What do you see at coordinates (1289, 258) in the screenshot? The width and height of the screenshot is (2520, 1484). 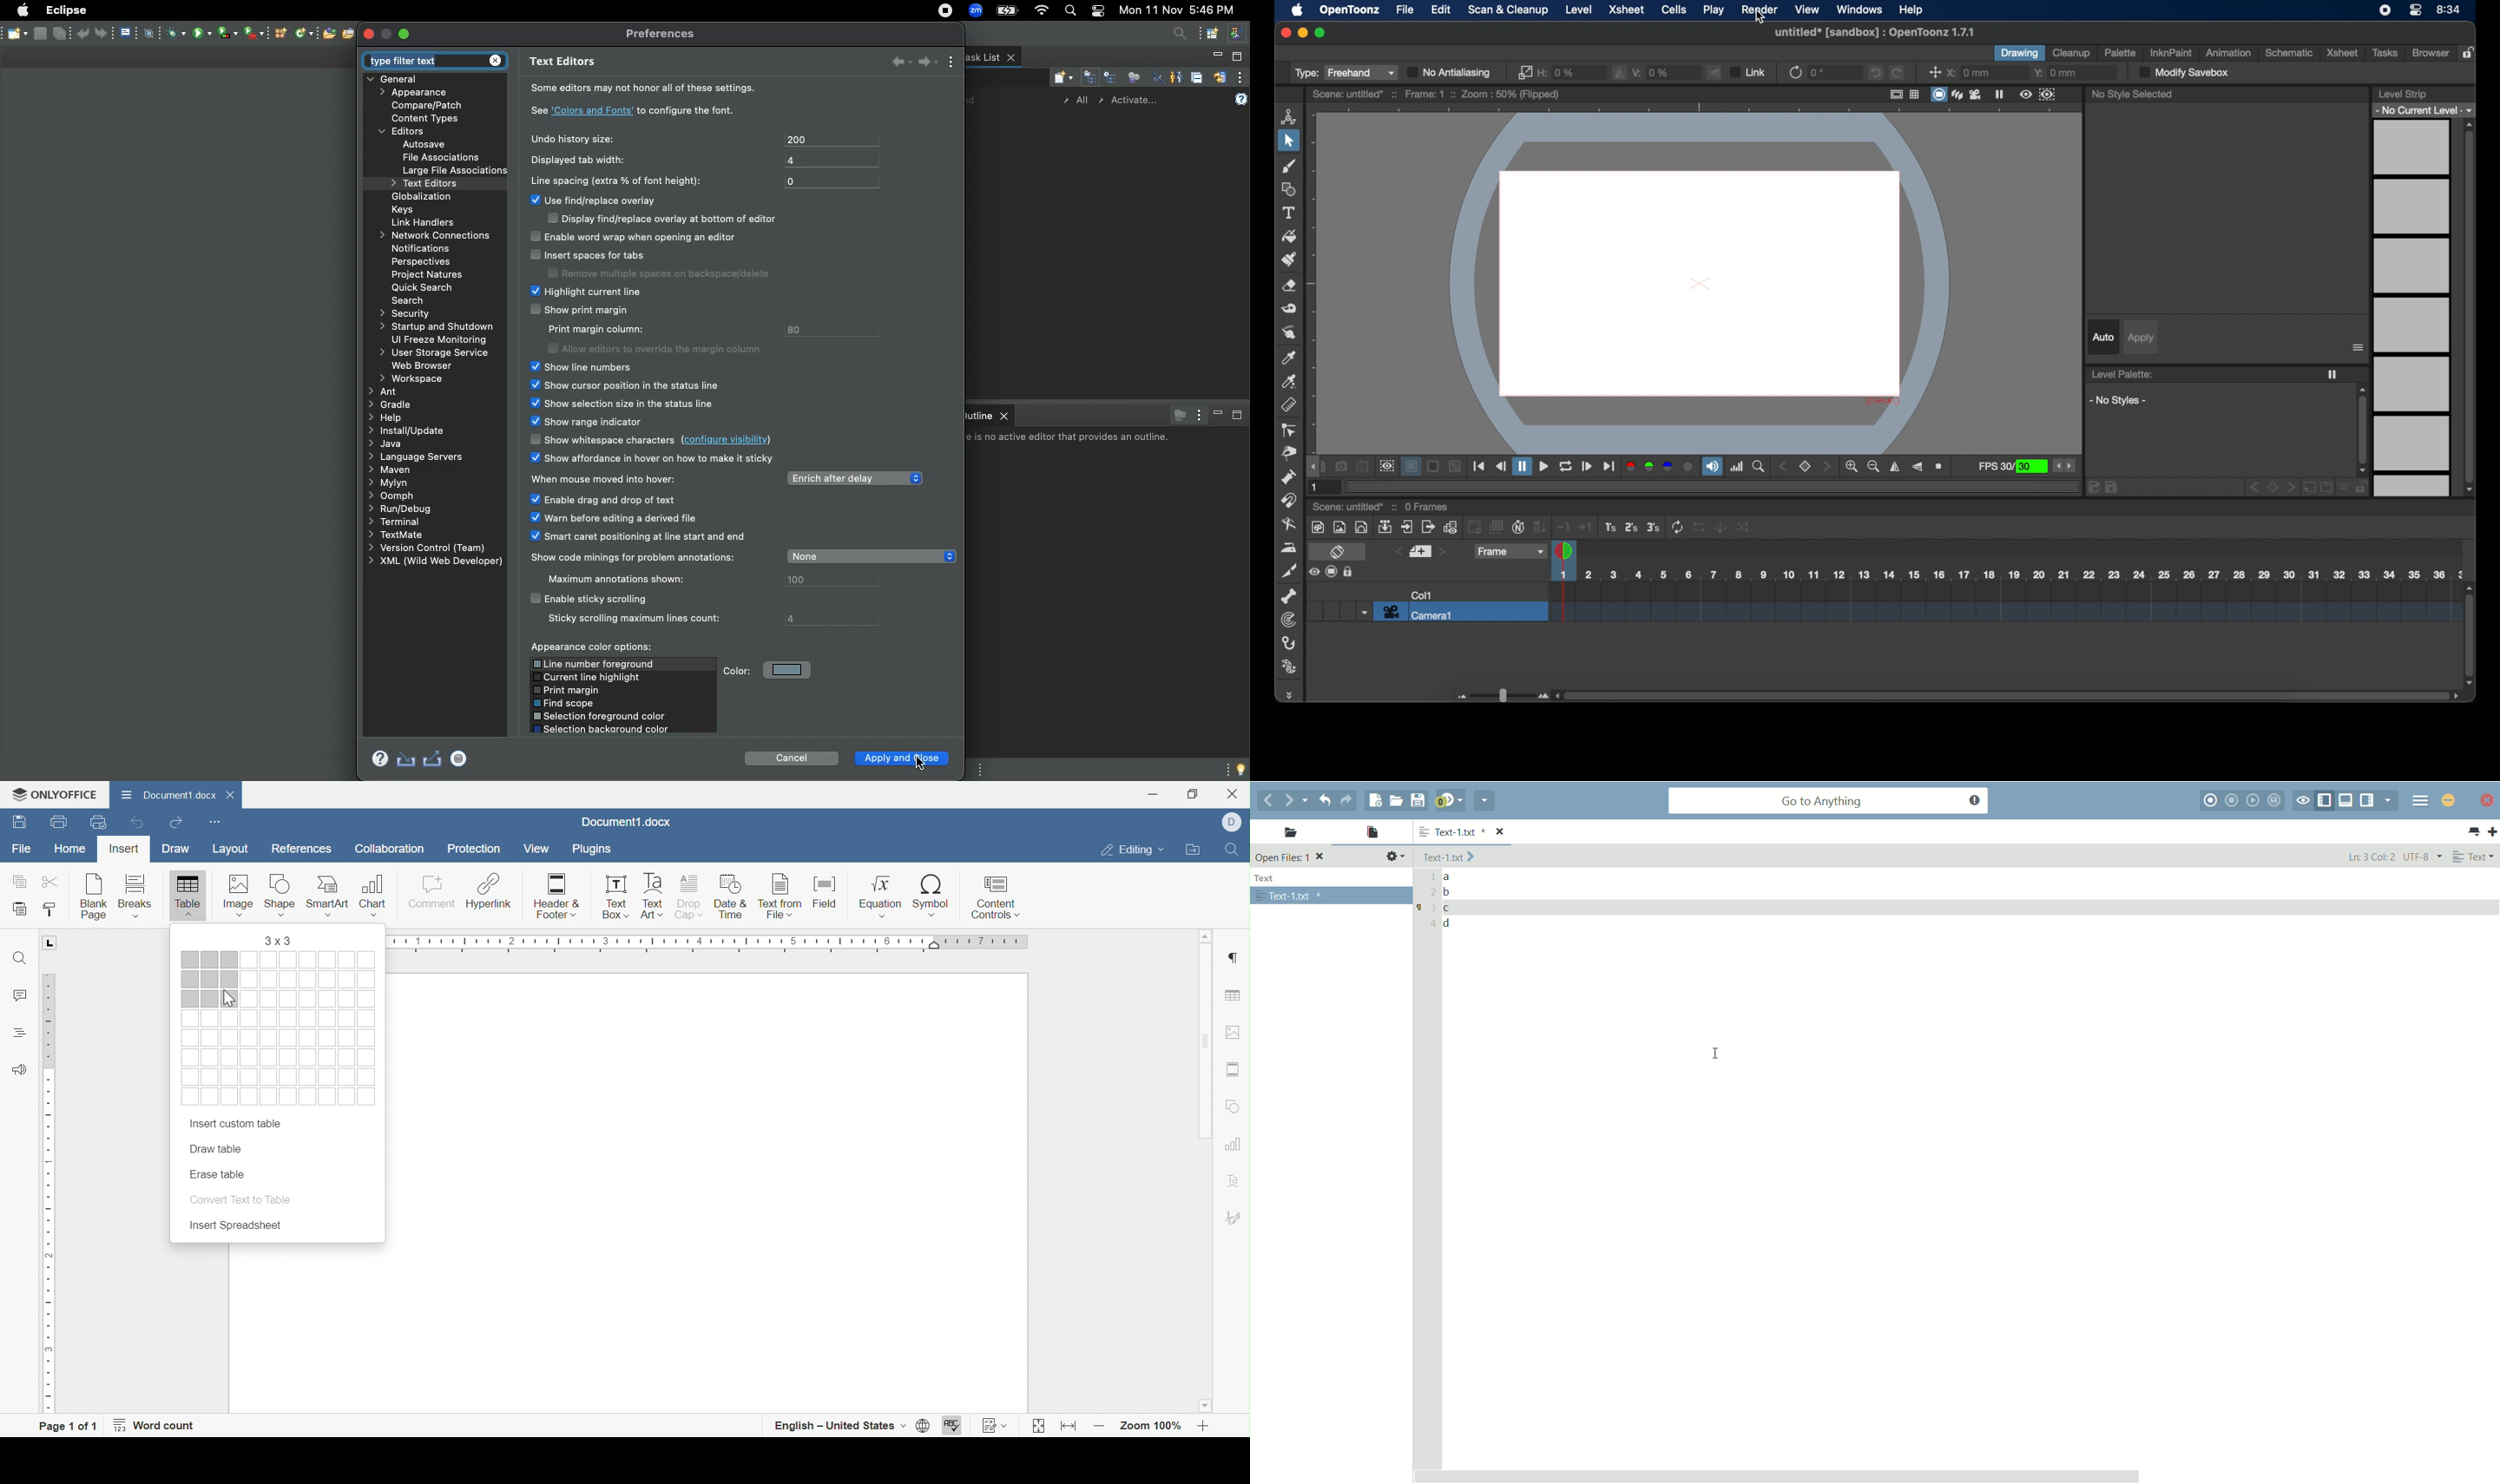 I see `paint brush tool` at bounding box center [1289, 258].